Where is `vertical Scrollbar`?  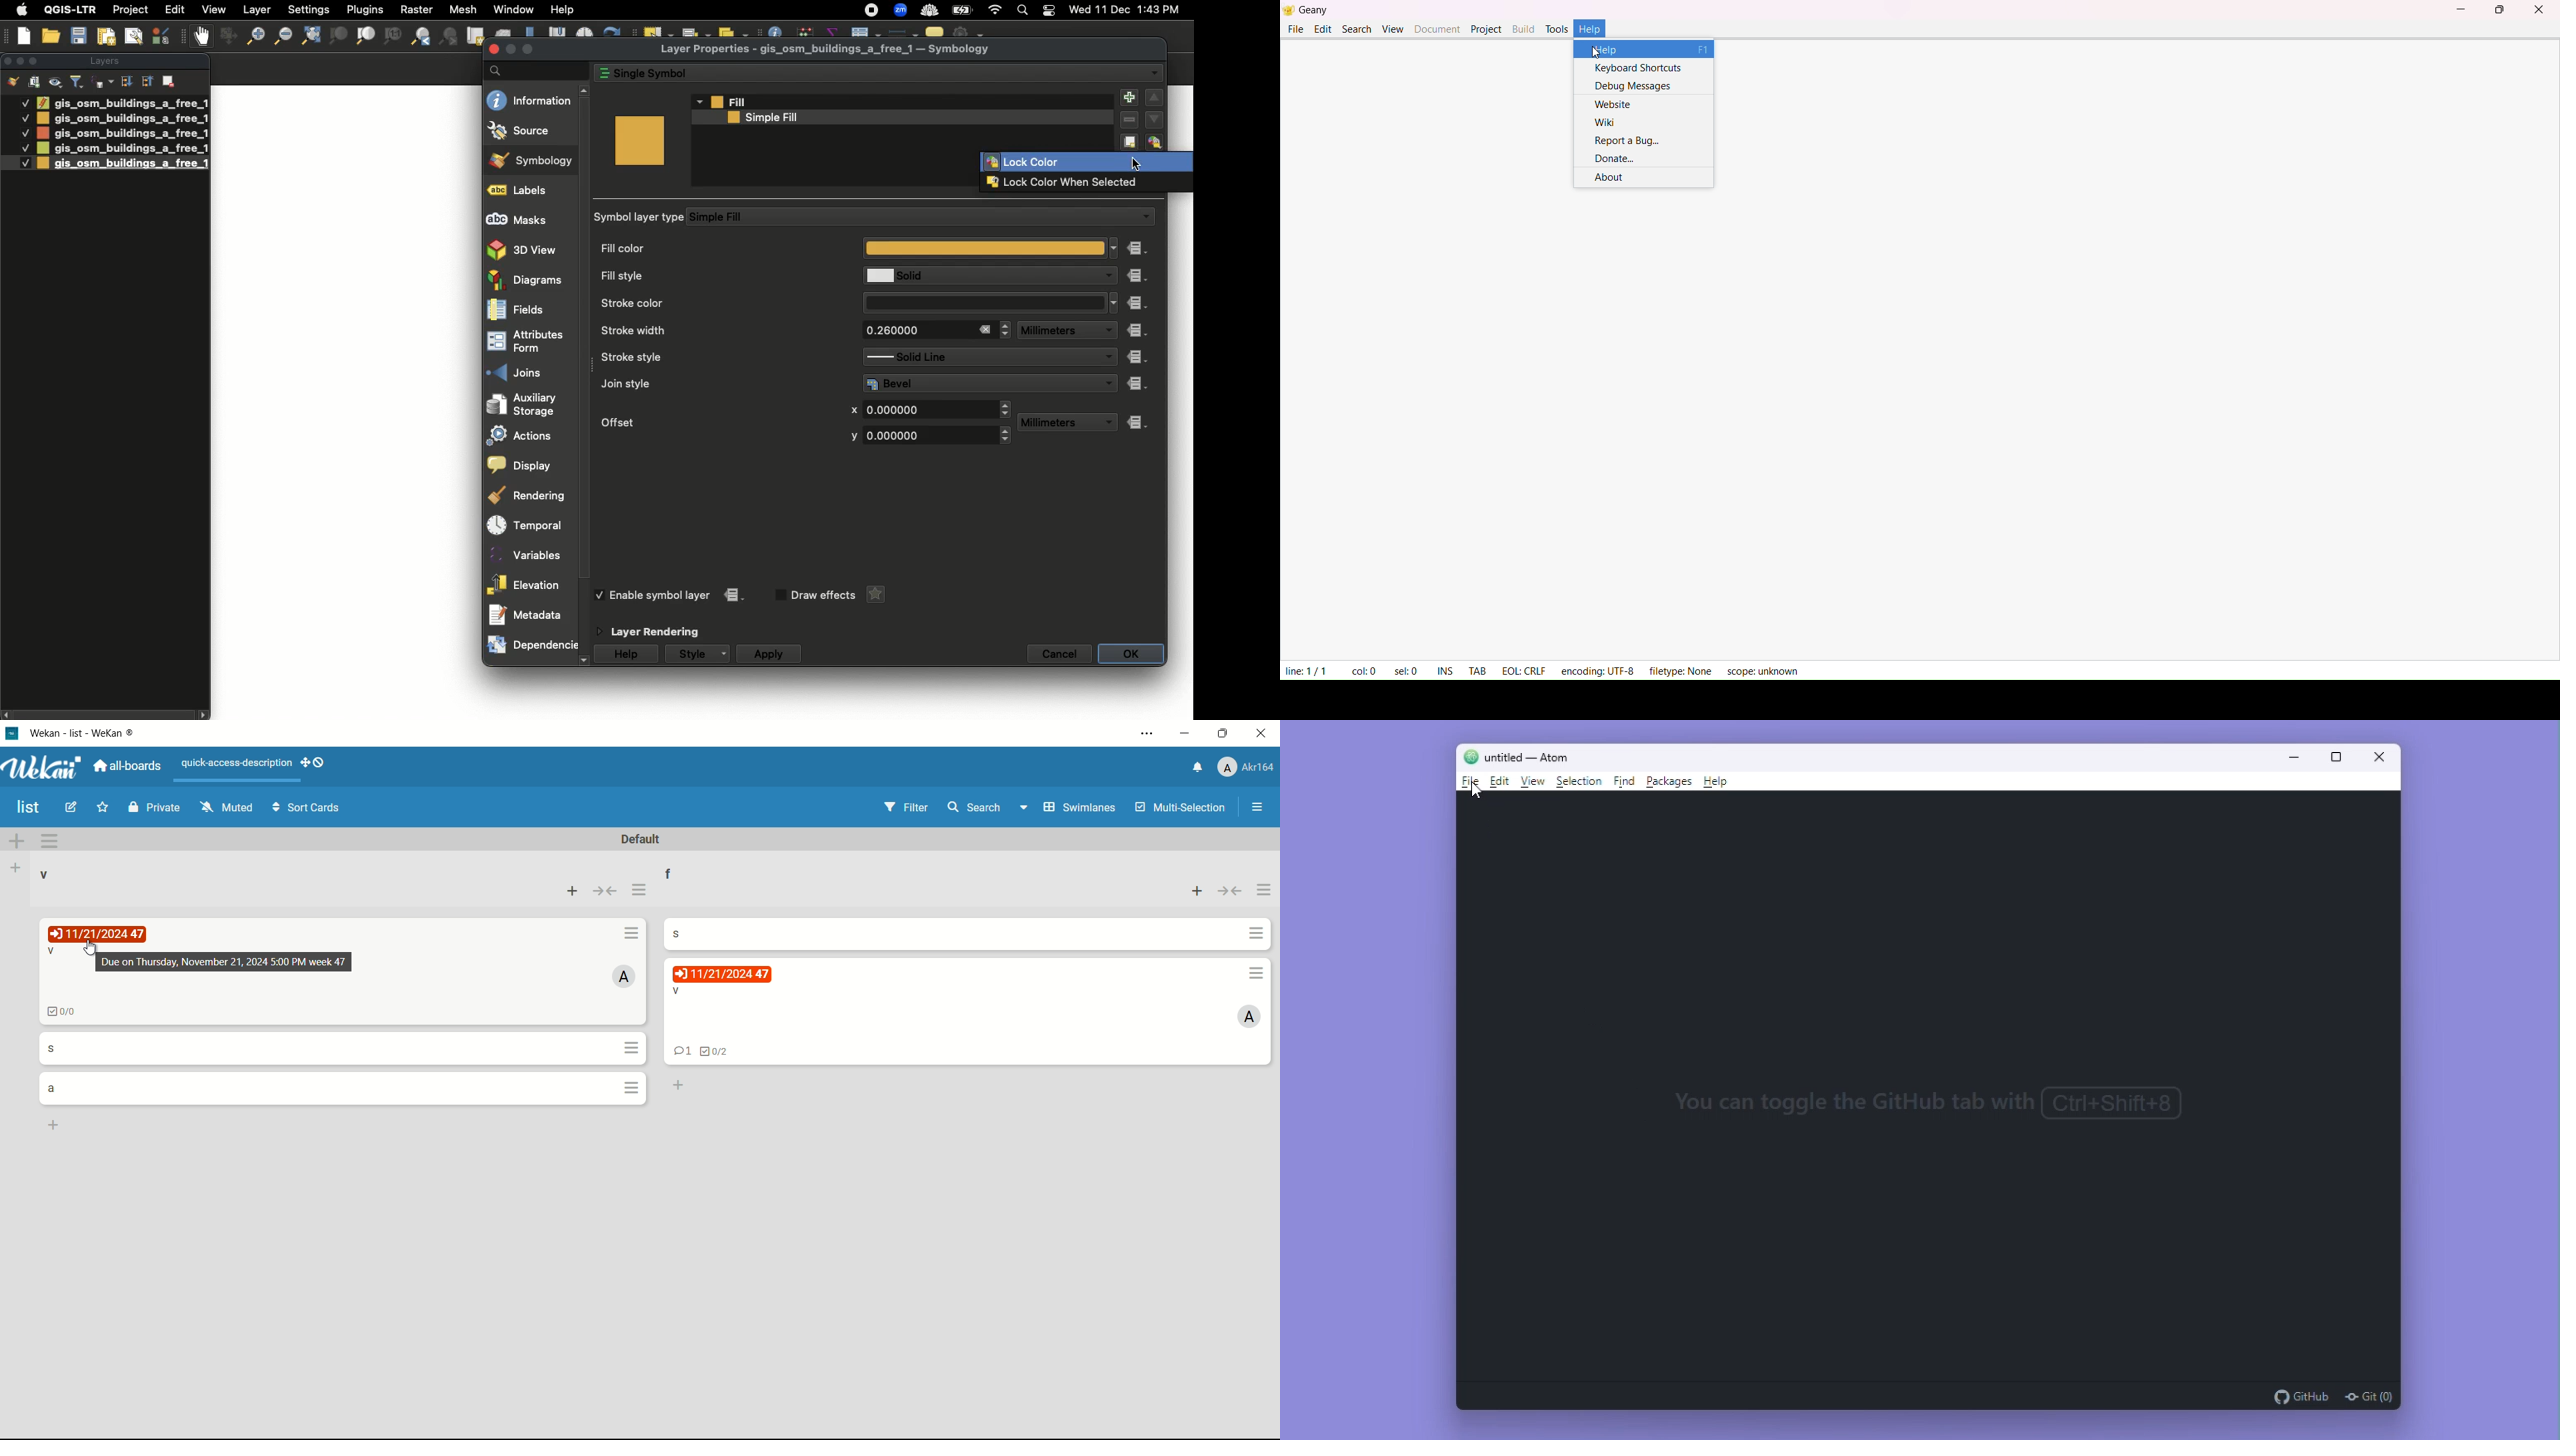 vertical Scrollbar is located at coordinates (588, 376).